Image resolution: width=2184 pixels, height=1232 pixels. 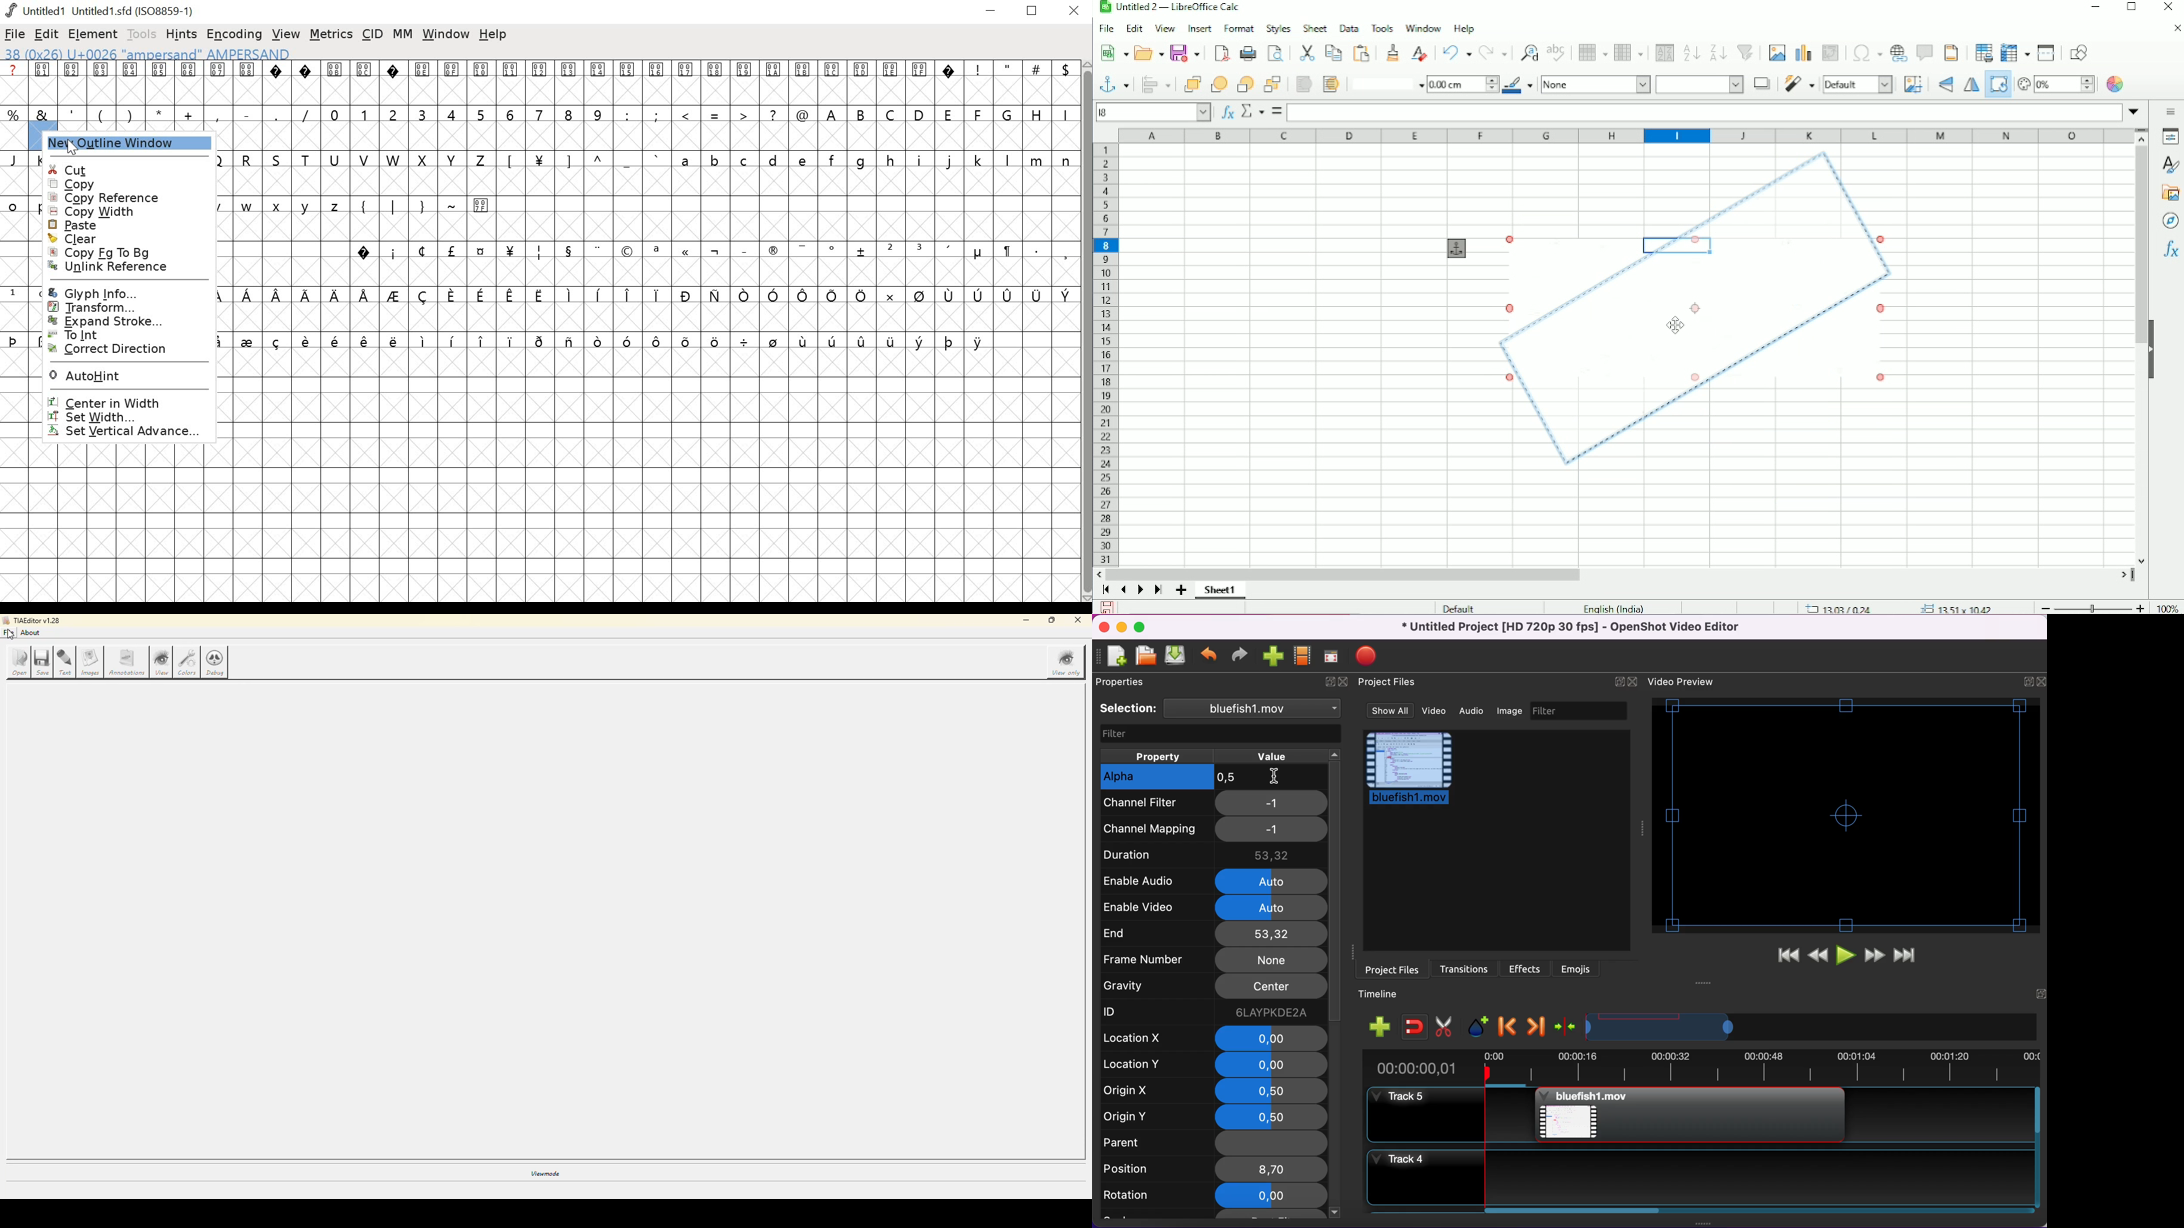 I want to click on symbol, so click(x=452, y=340).